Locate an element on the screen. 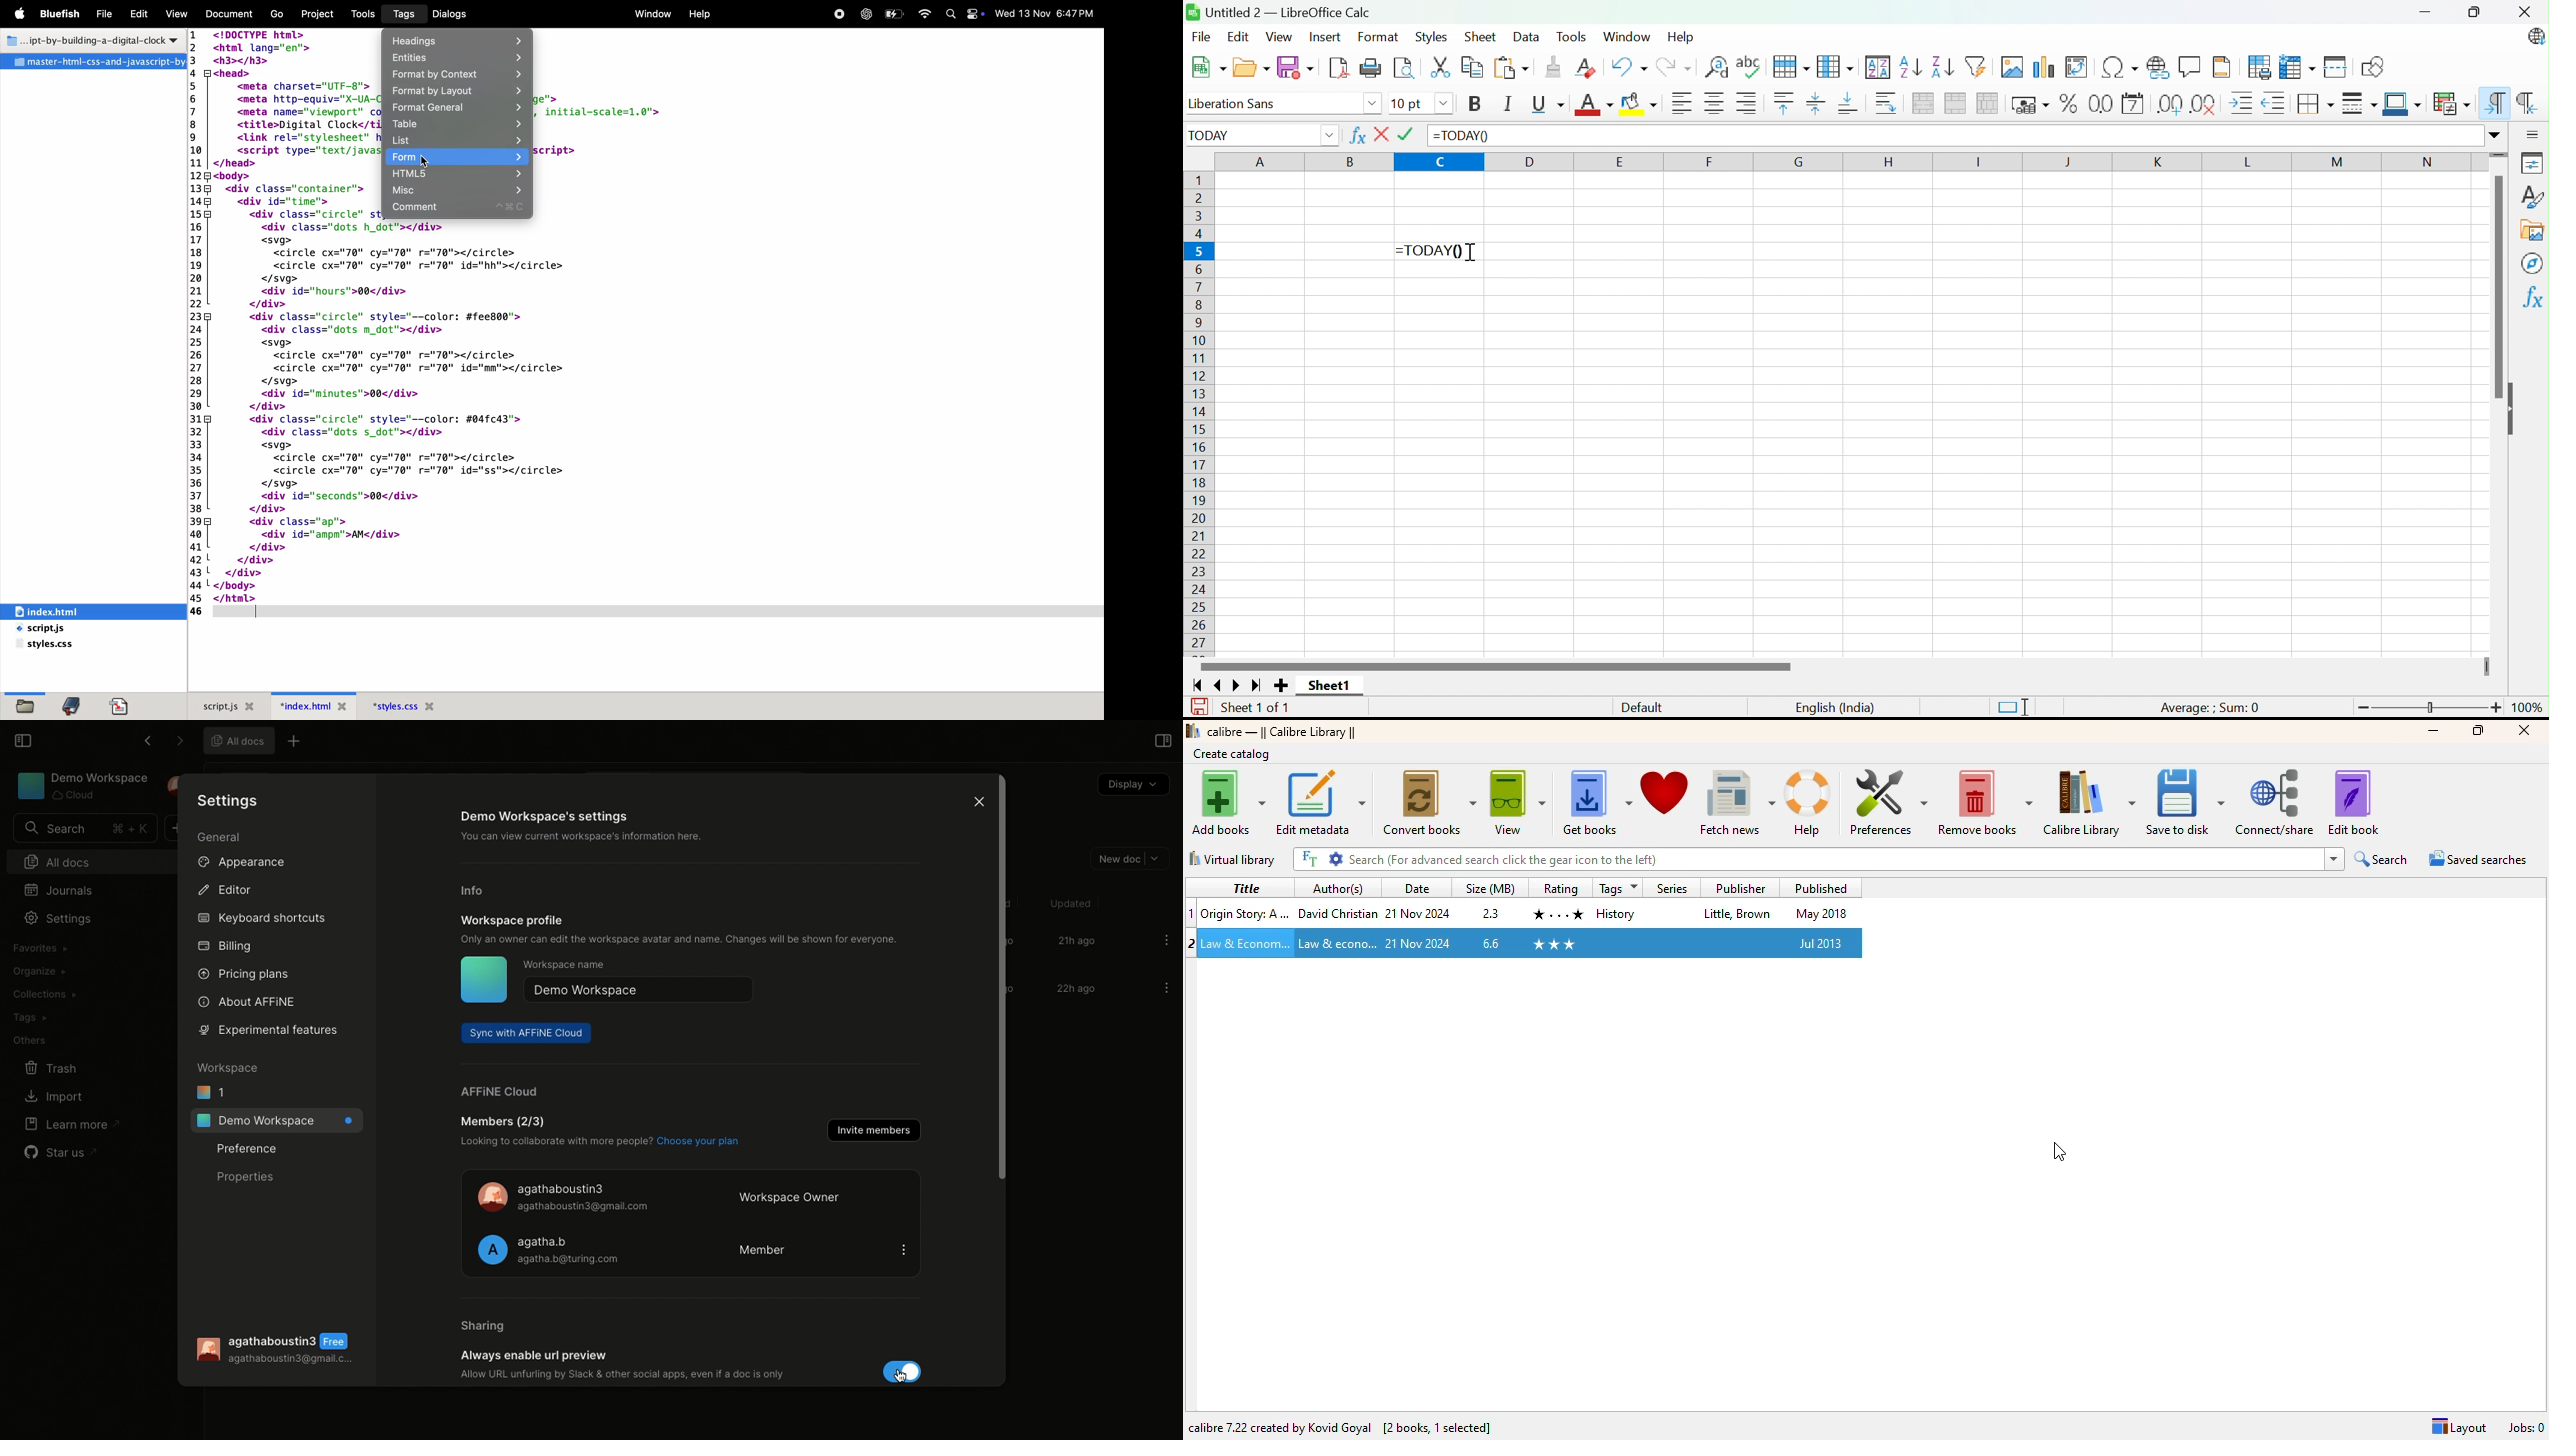 The height and width of the screenshot is (1456, 2576). Insert comment is located at coordinates (2191, 66).